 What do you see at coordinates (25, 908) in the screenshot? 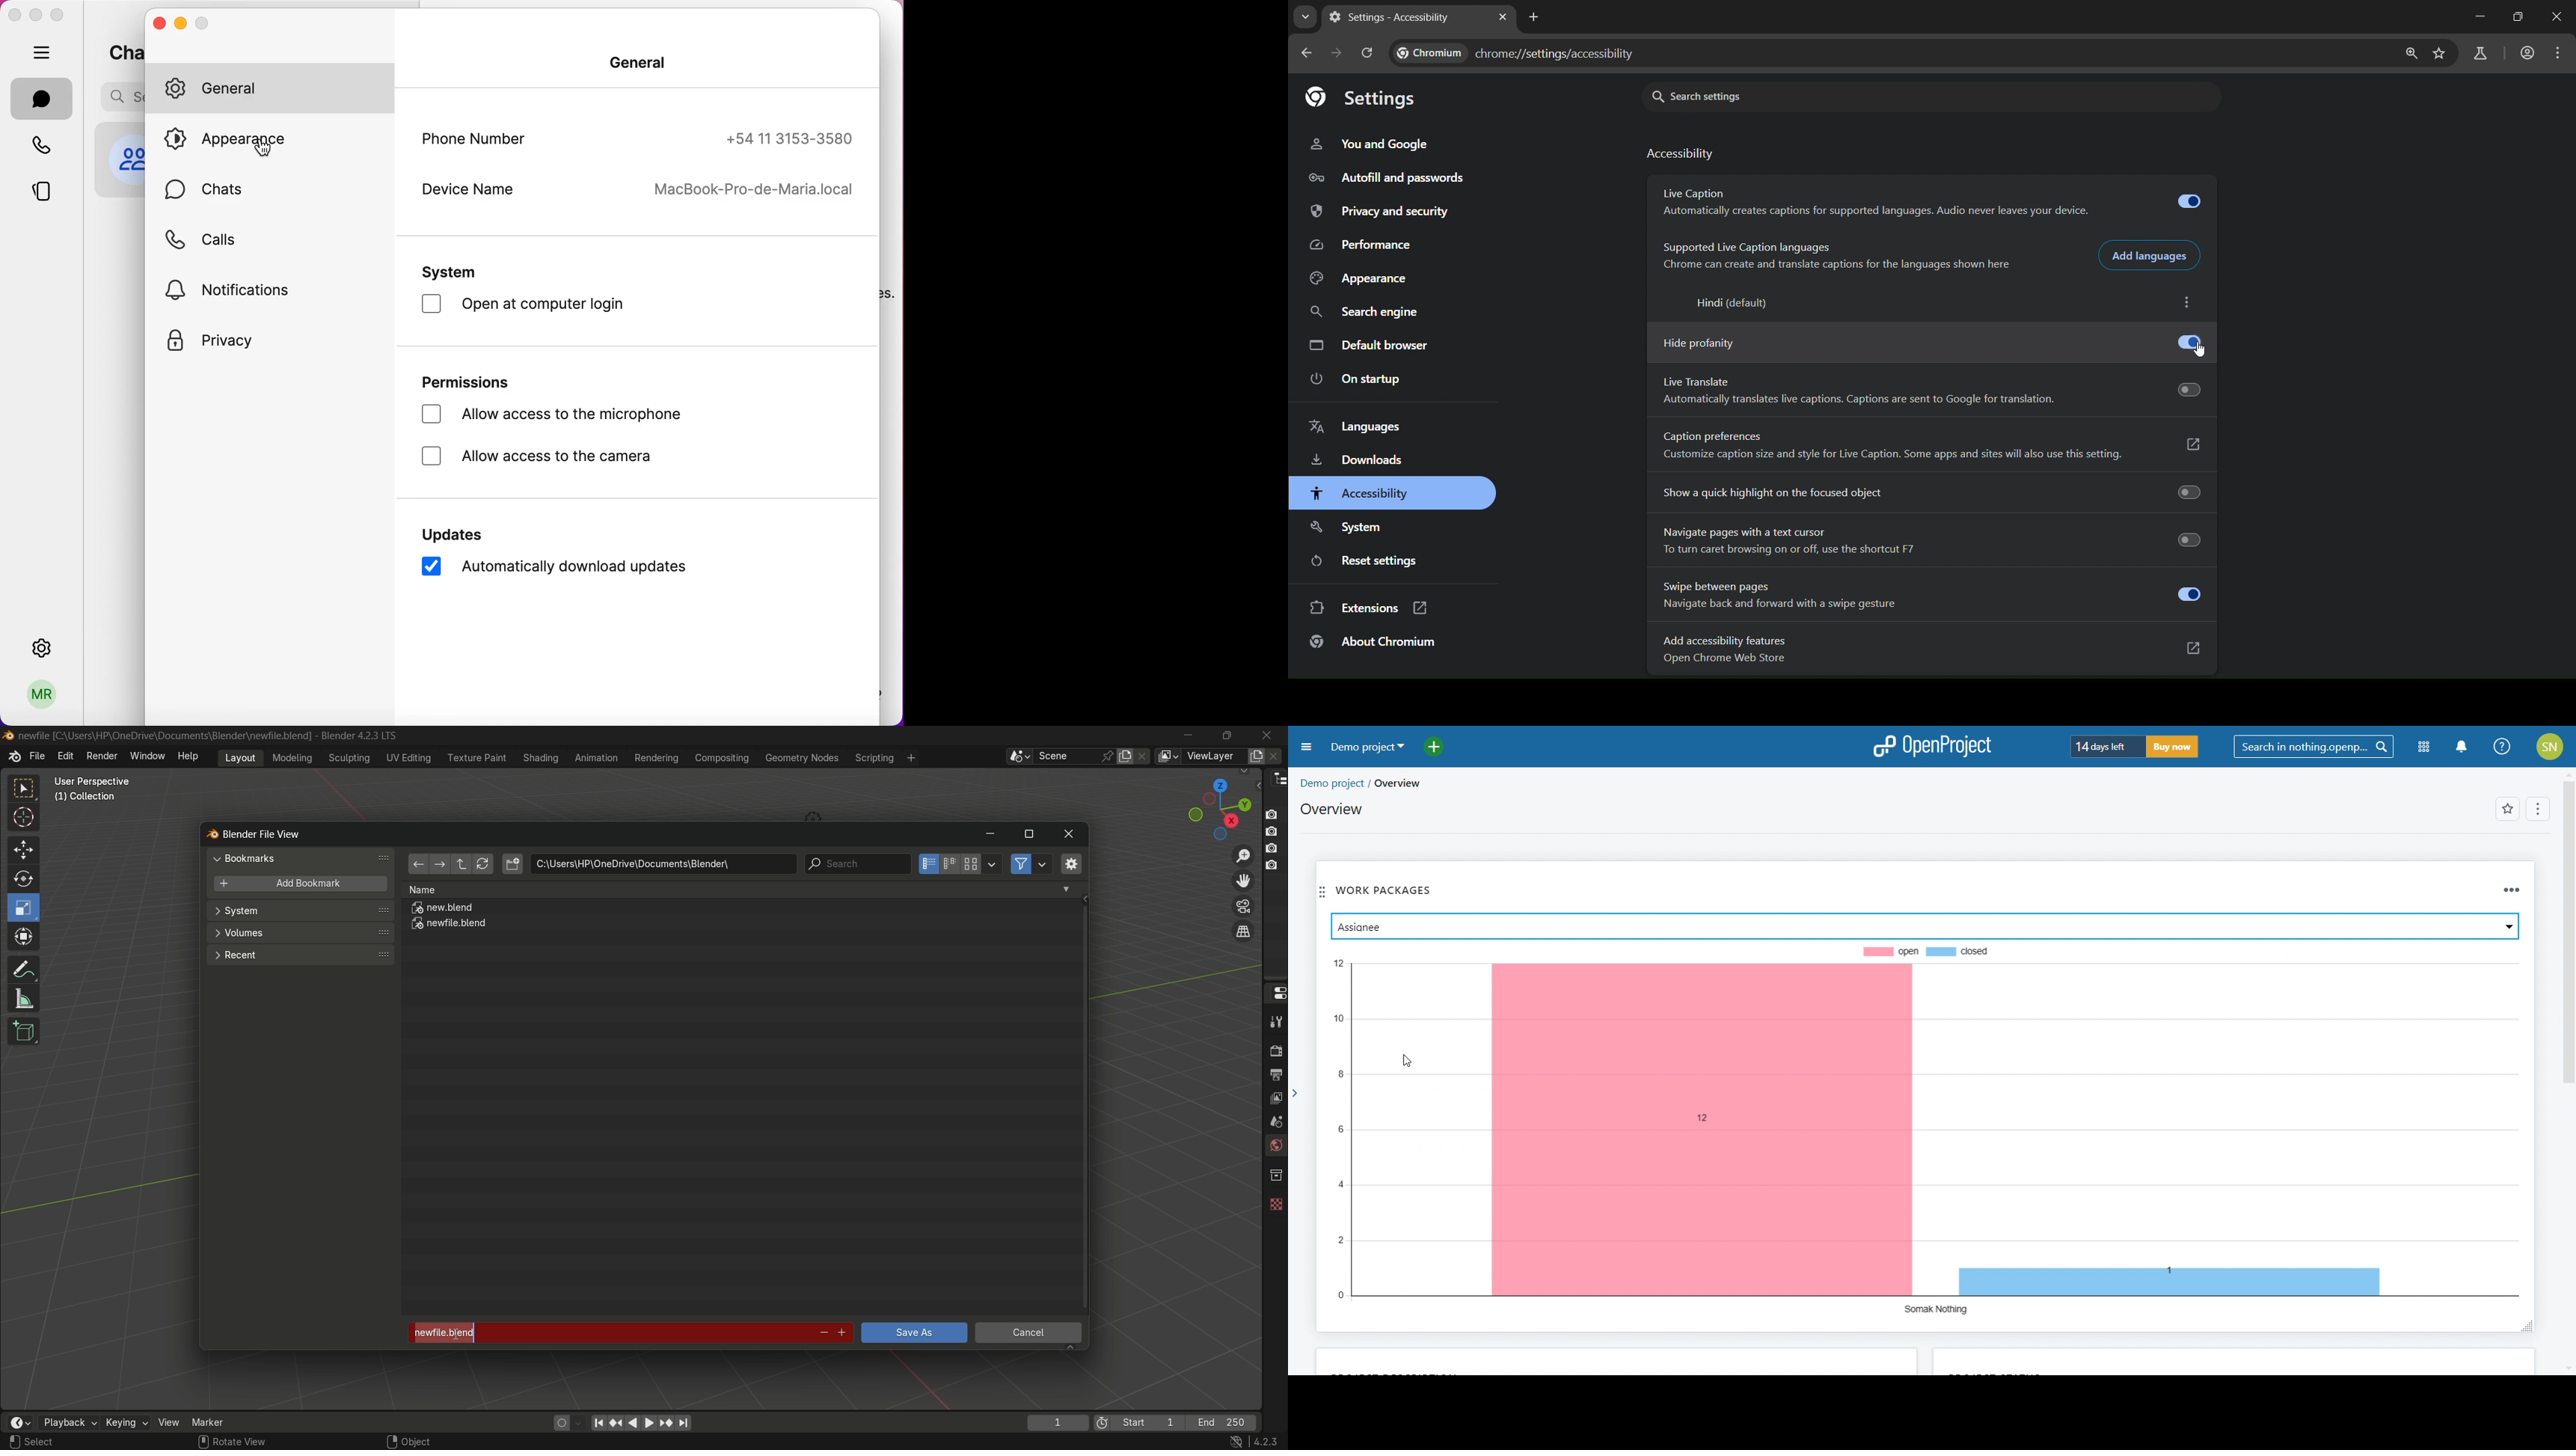
I see `scale` at bounding box center [25, 908].